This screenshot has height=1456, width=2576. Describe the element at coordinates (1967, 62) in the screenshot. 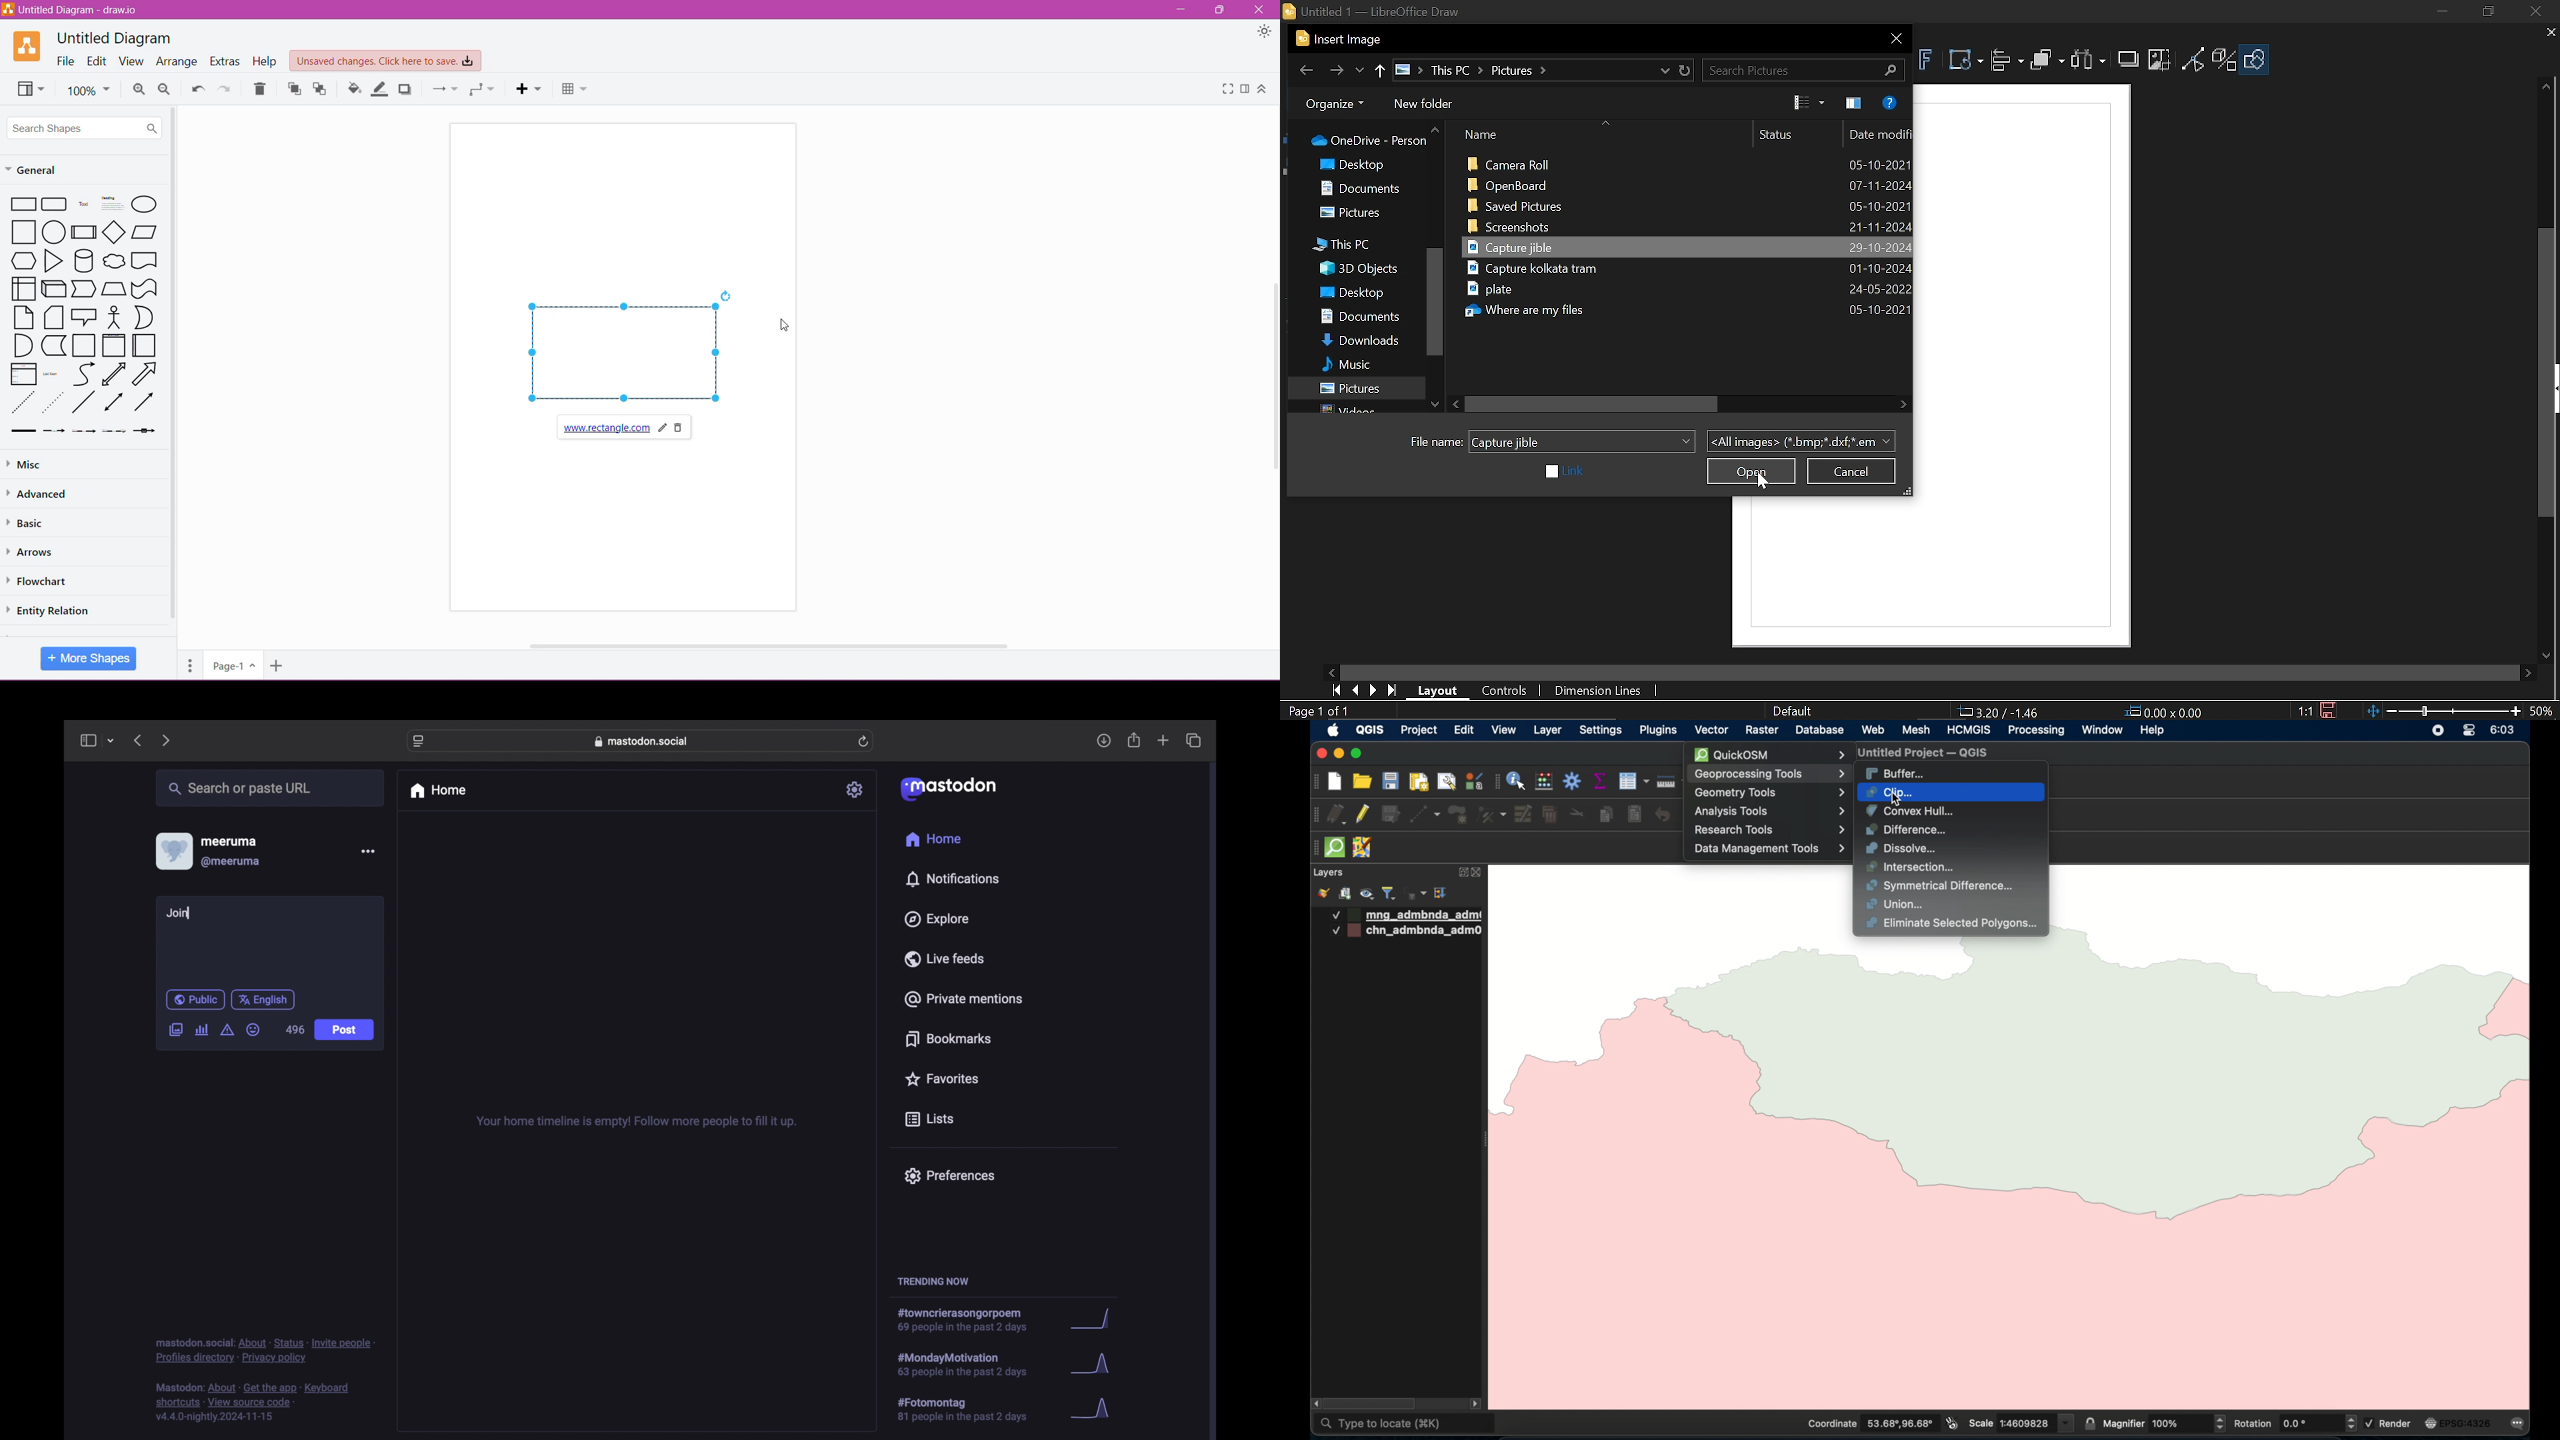

I see `Transformations` at that location.